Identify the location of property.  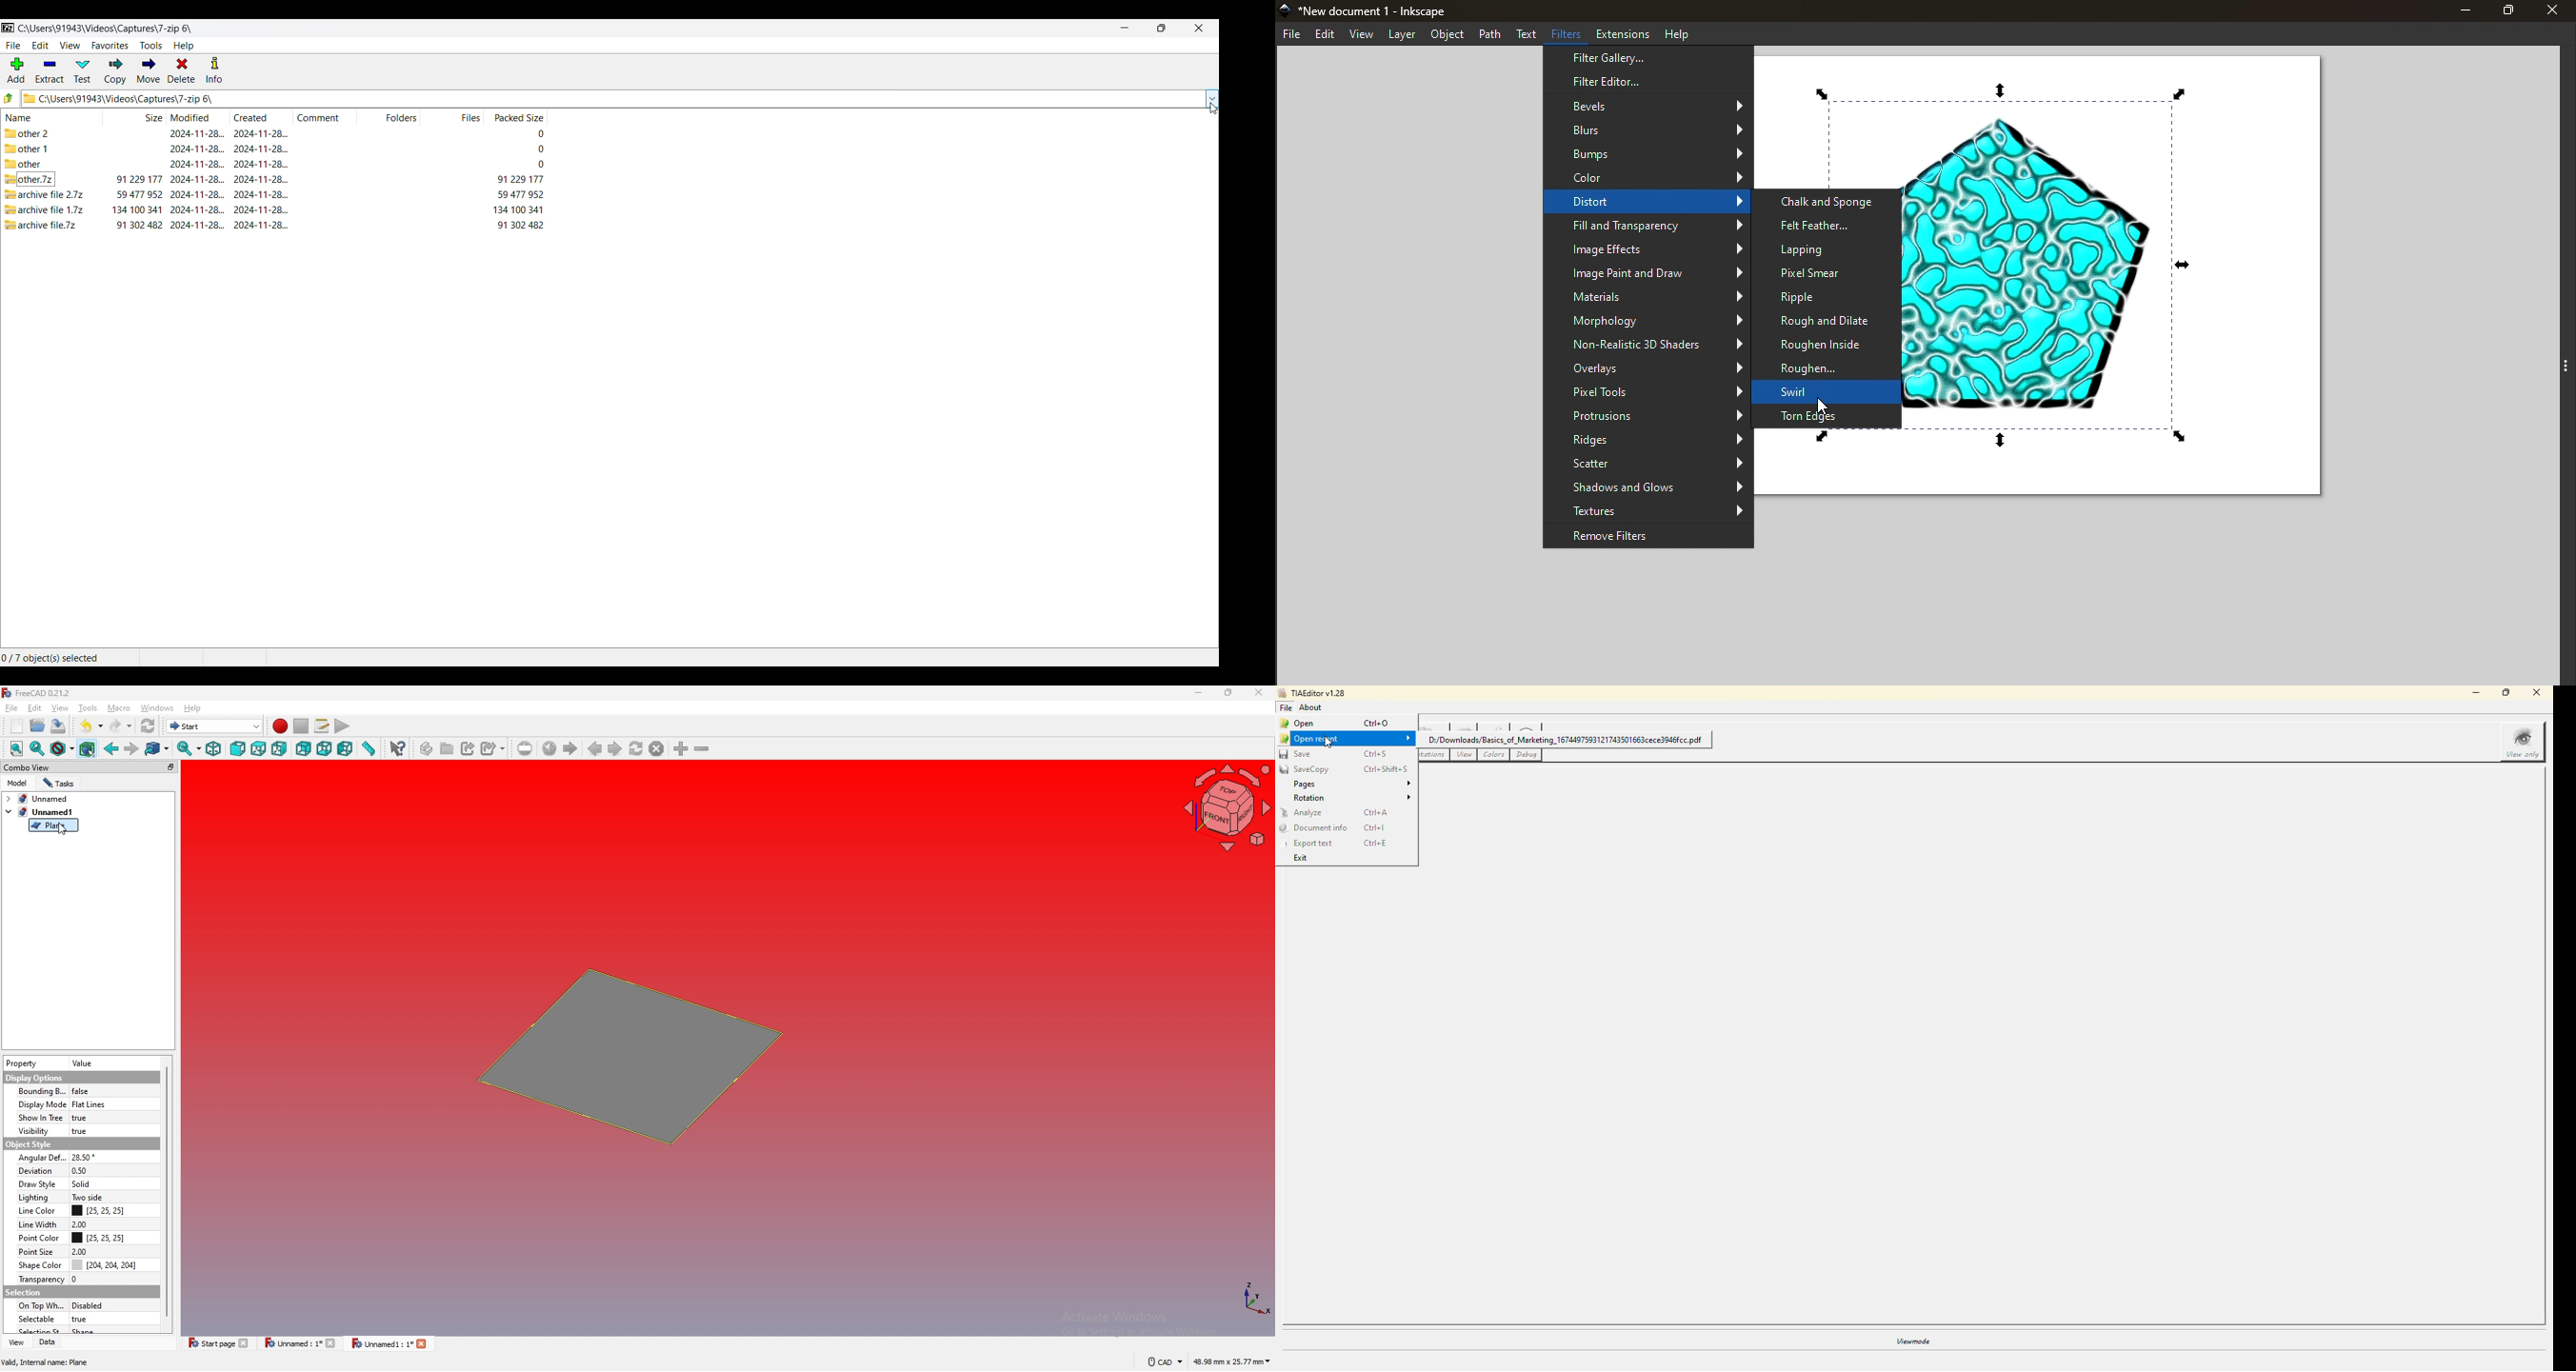
(21, 1063).